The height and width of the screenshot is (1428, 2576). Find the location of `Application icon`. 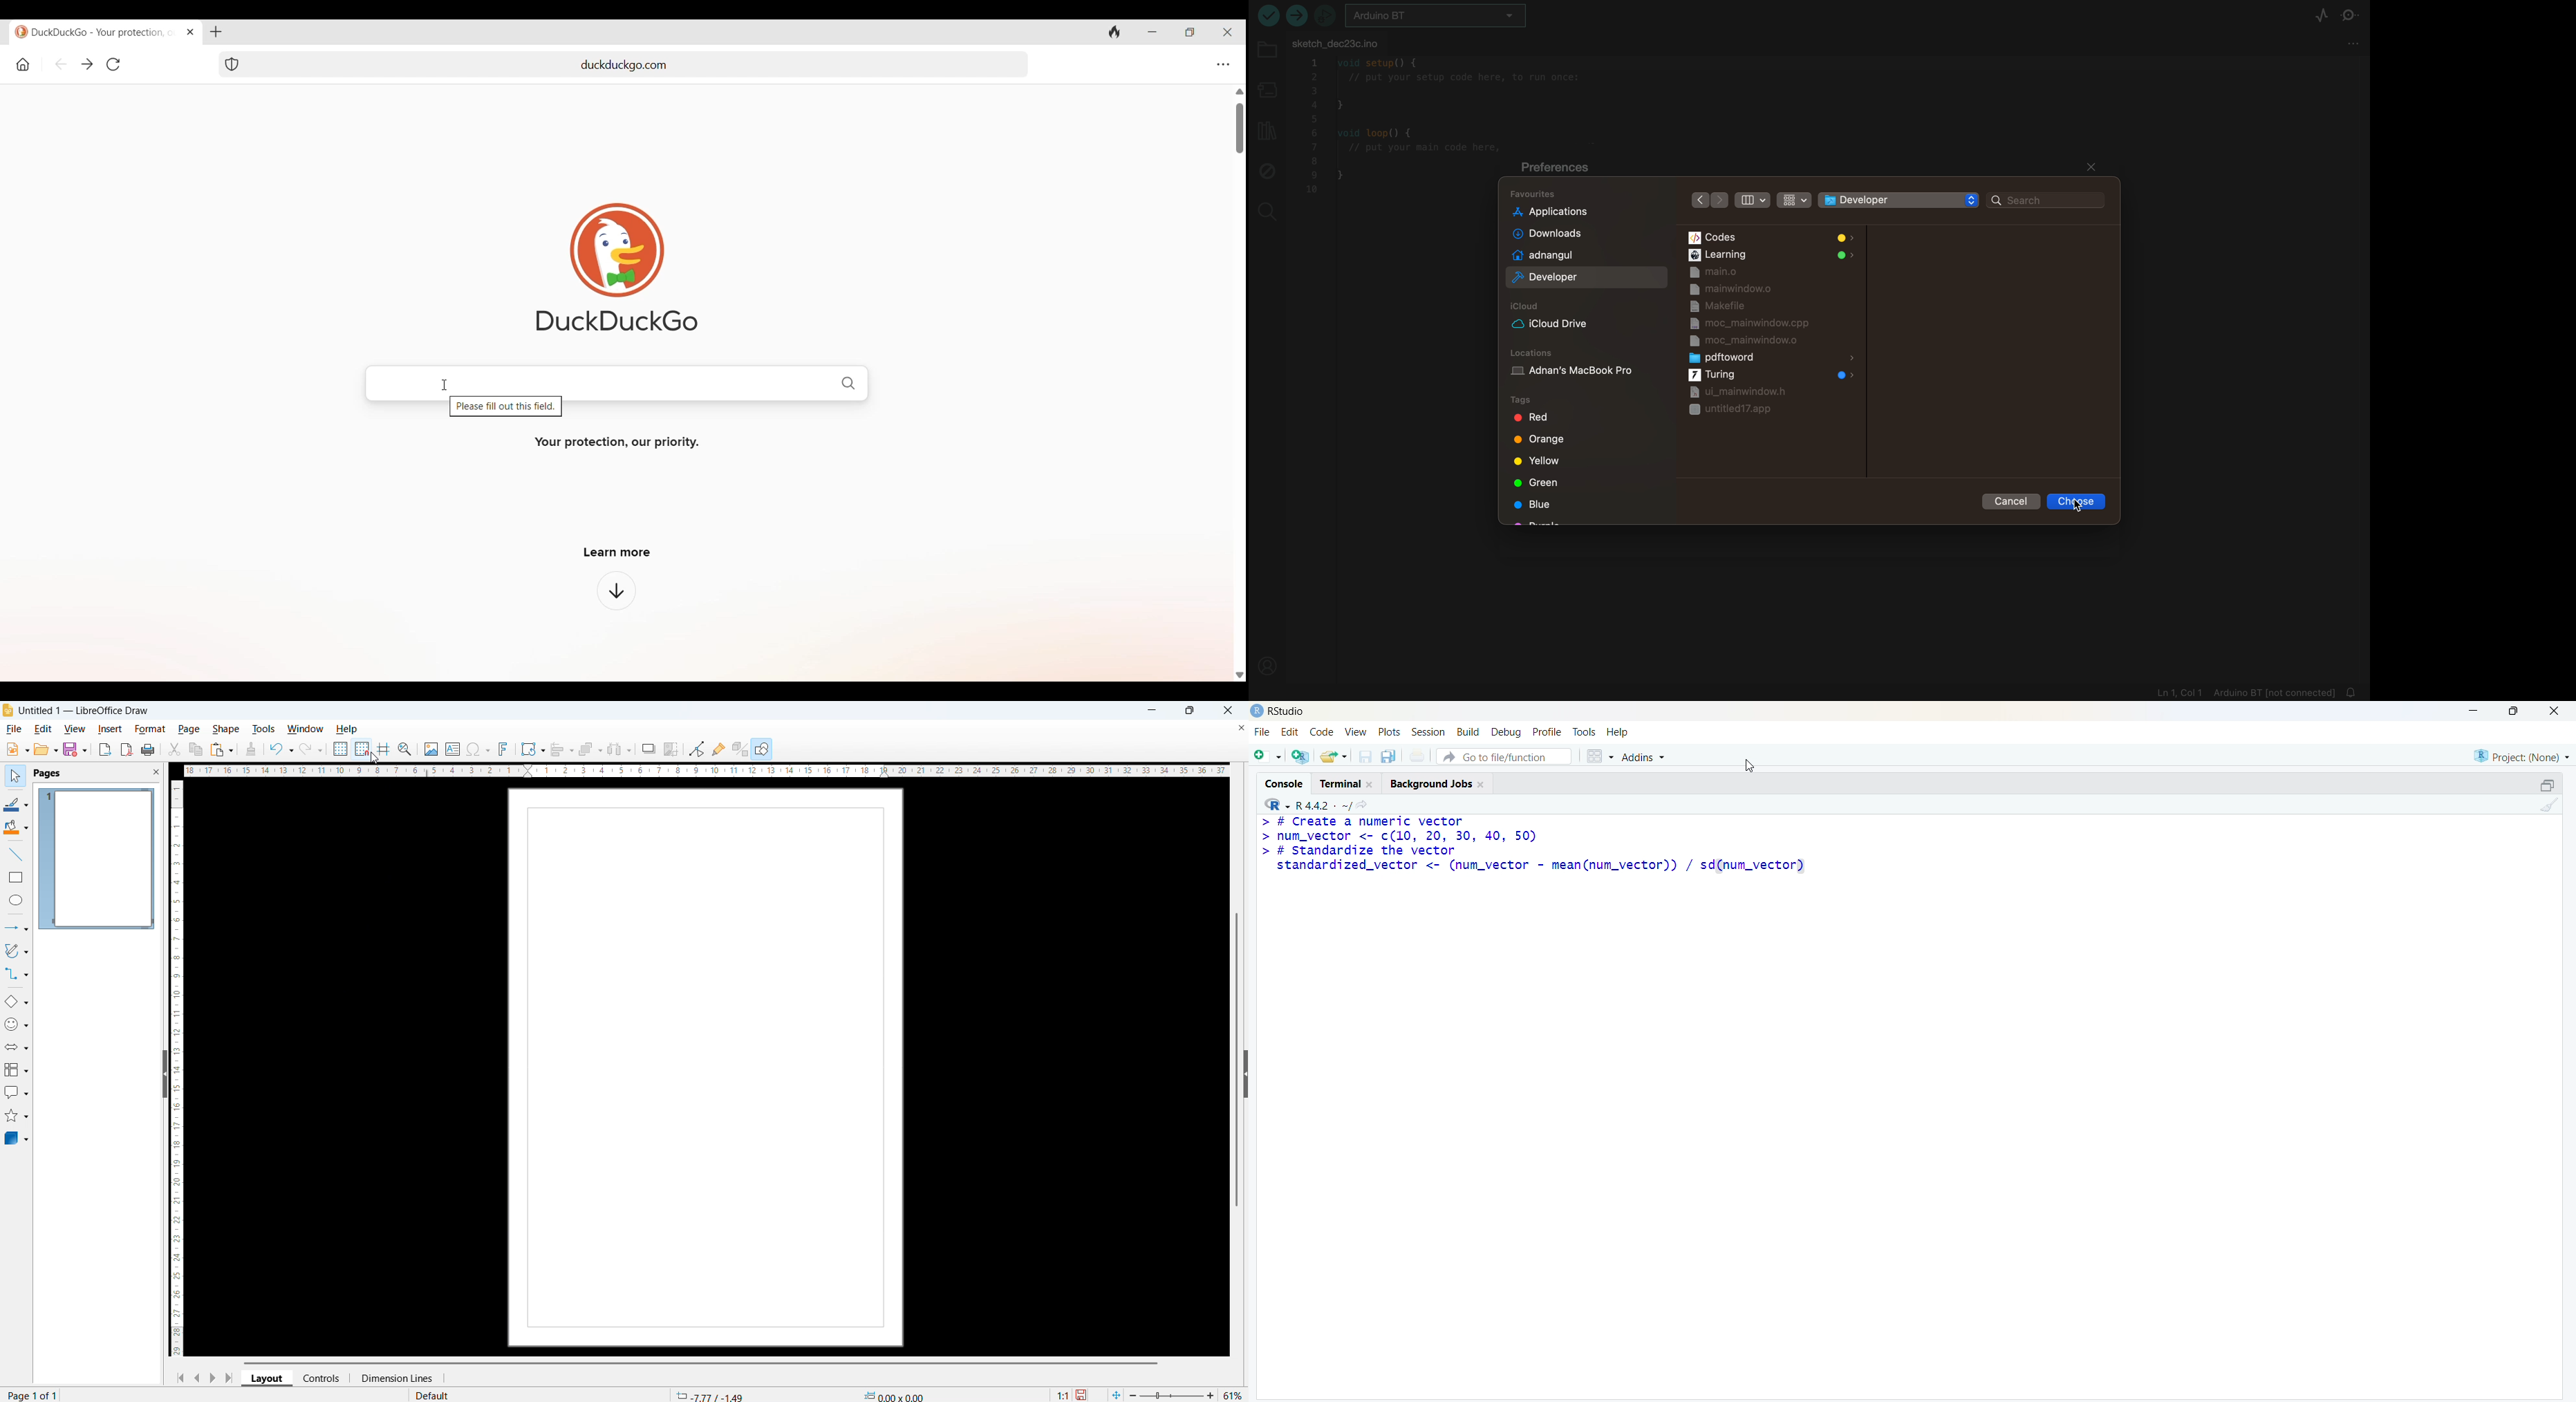

Application icon is located at coordinates (8, 711).